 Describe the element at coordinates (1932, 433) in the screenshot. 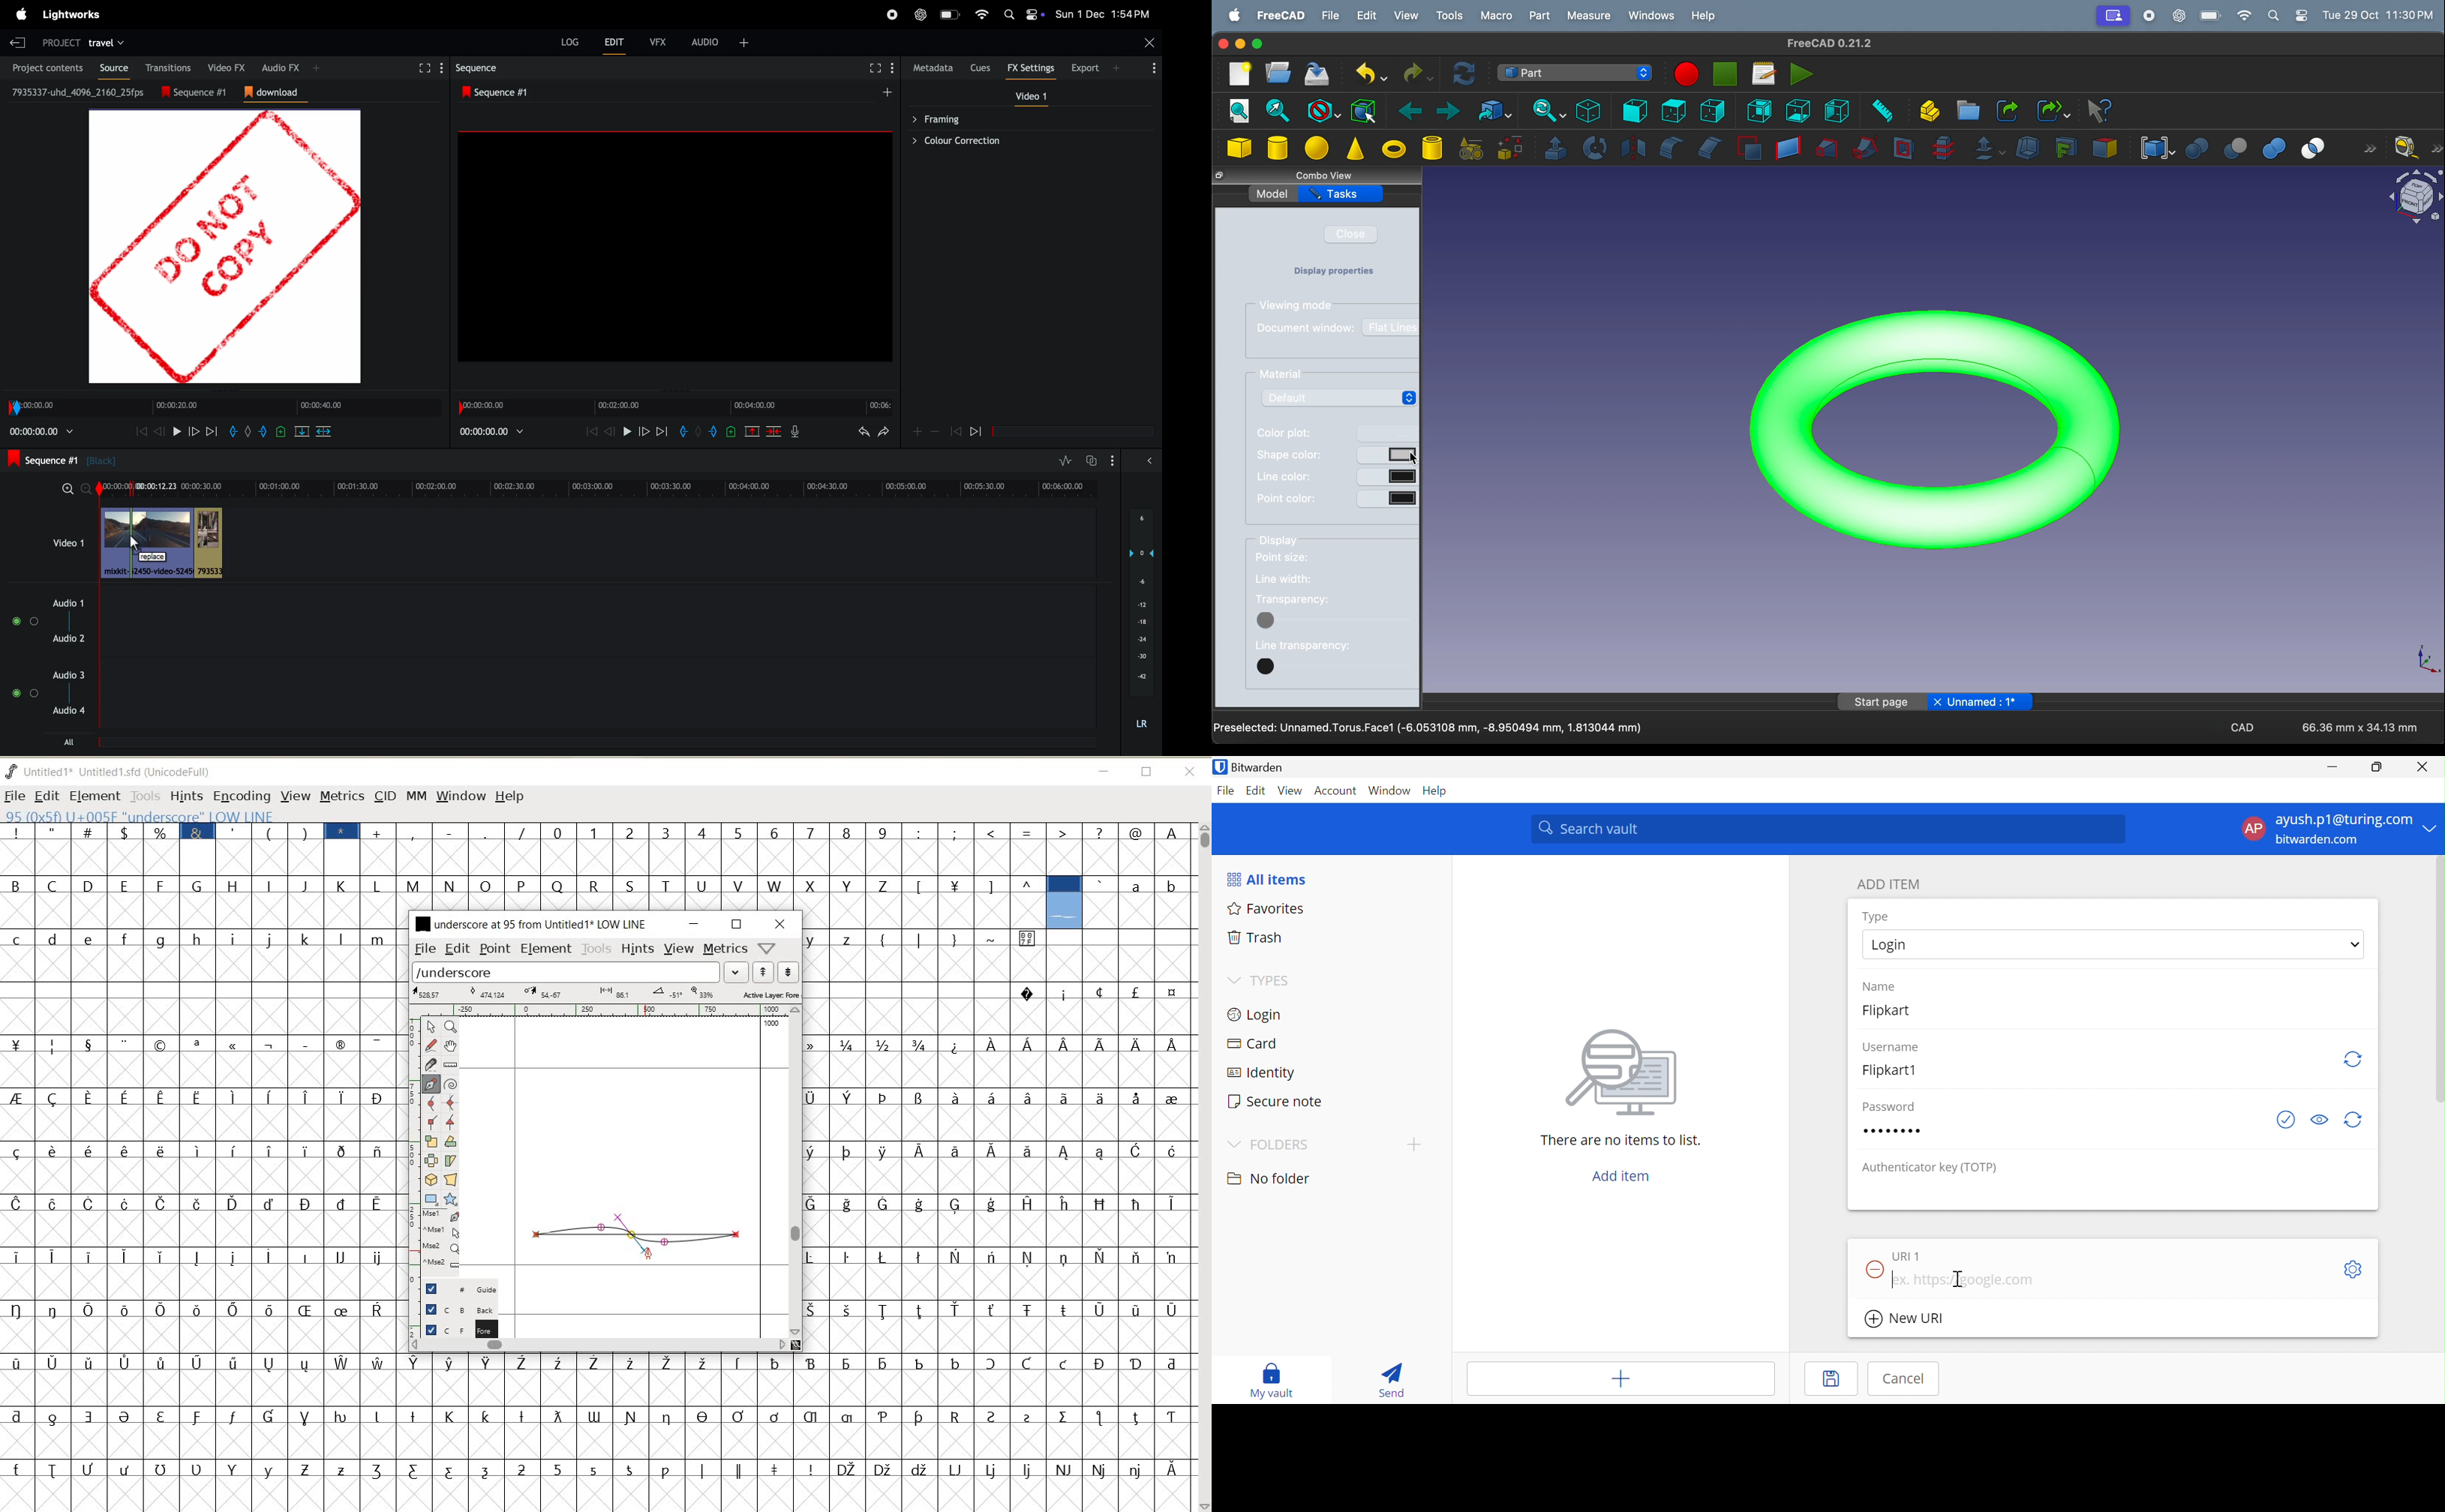

I see `torus` at that location.